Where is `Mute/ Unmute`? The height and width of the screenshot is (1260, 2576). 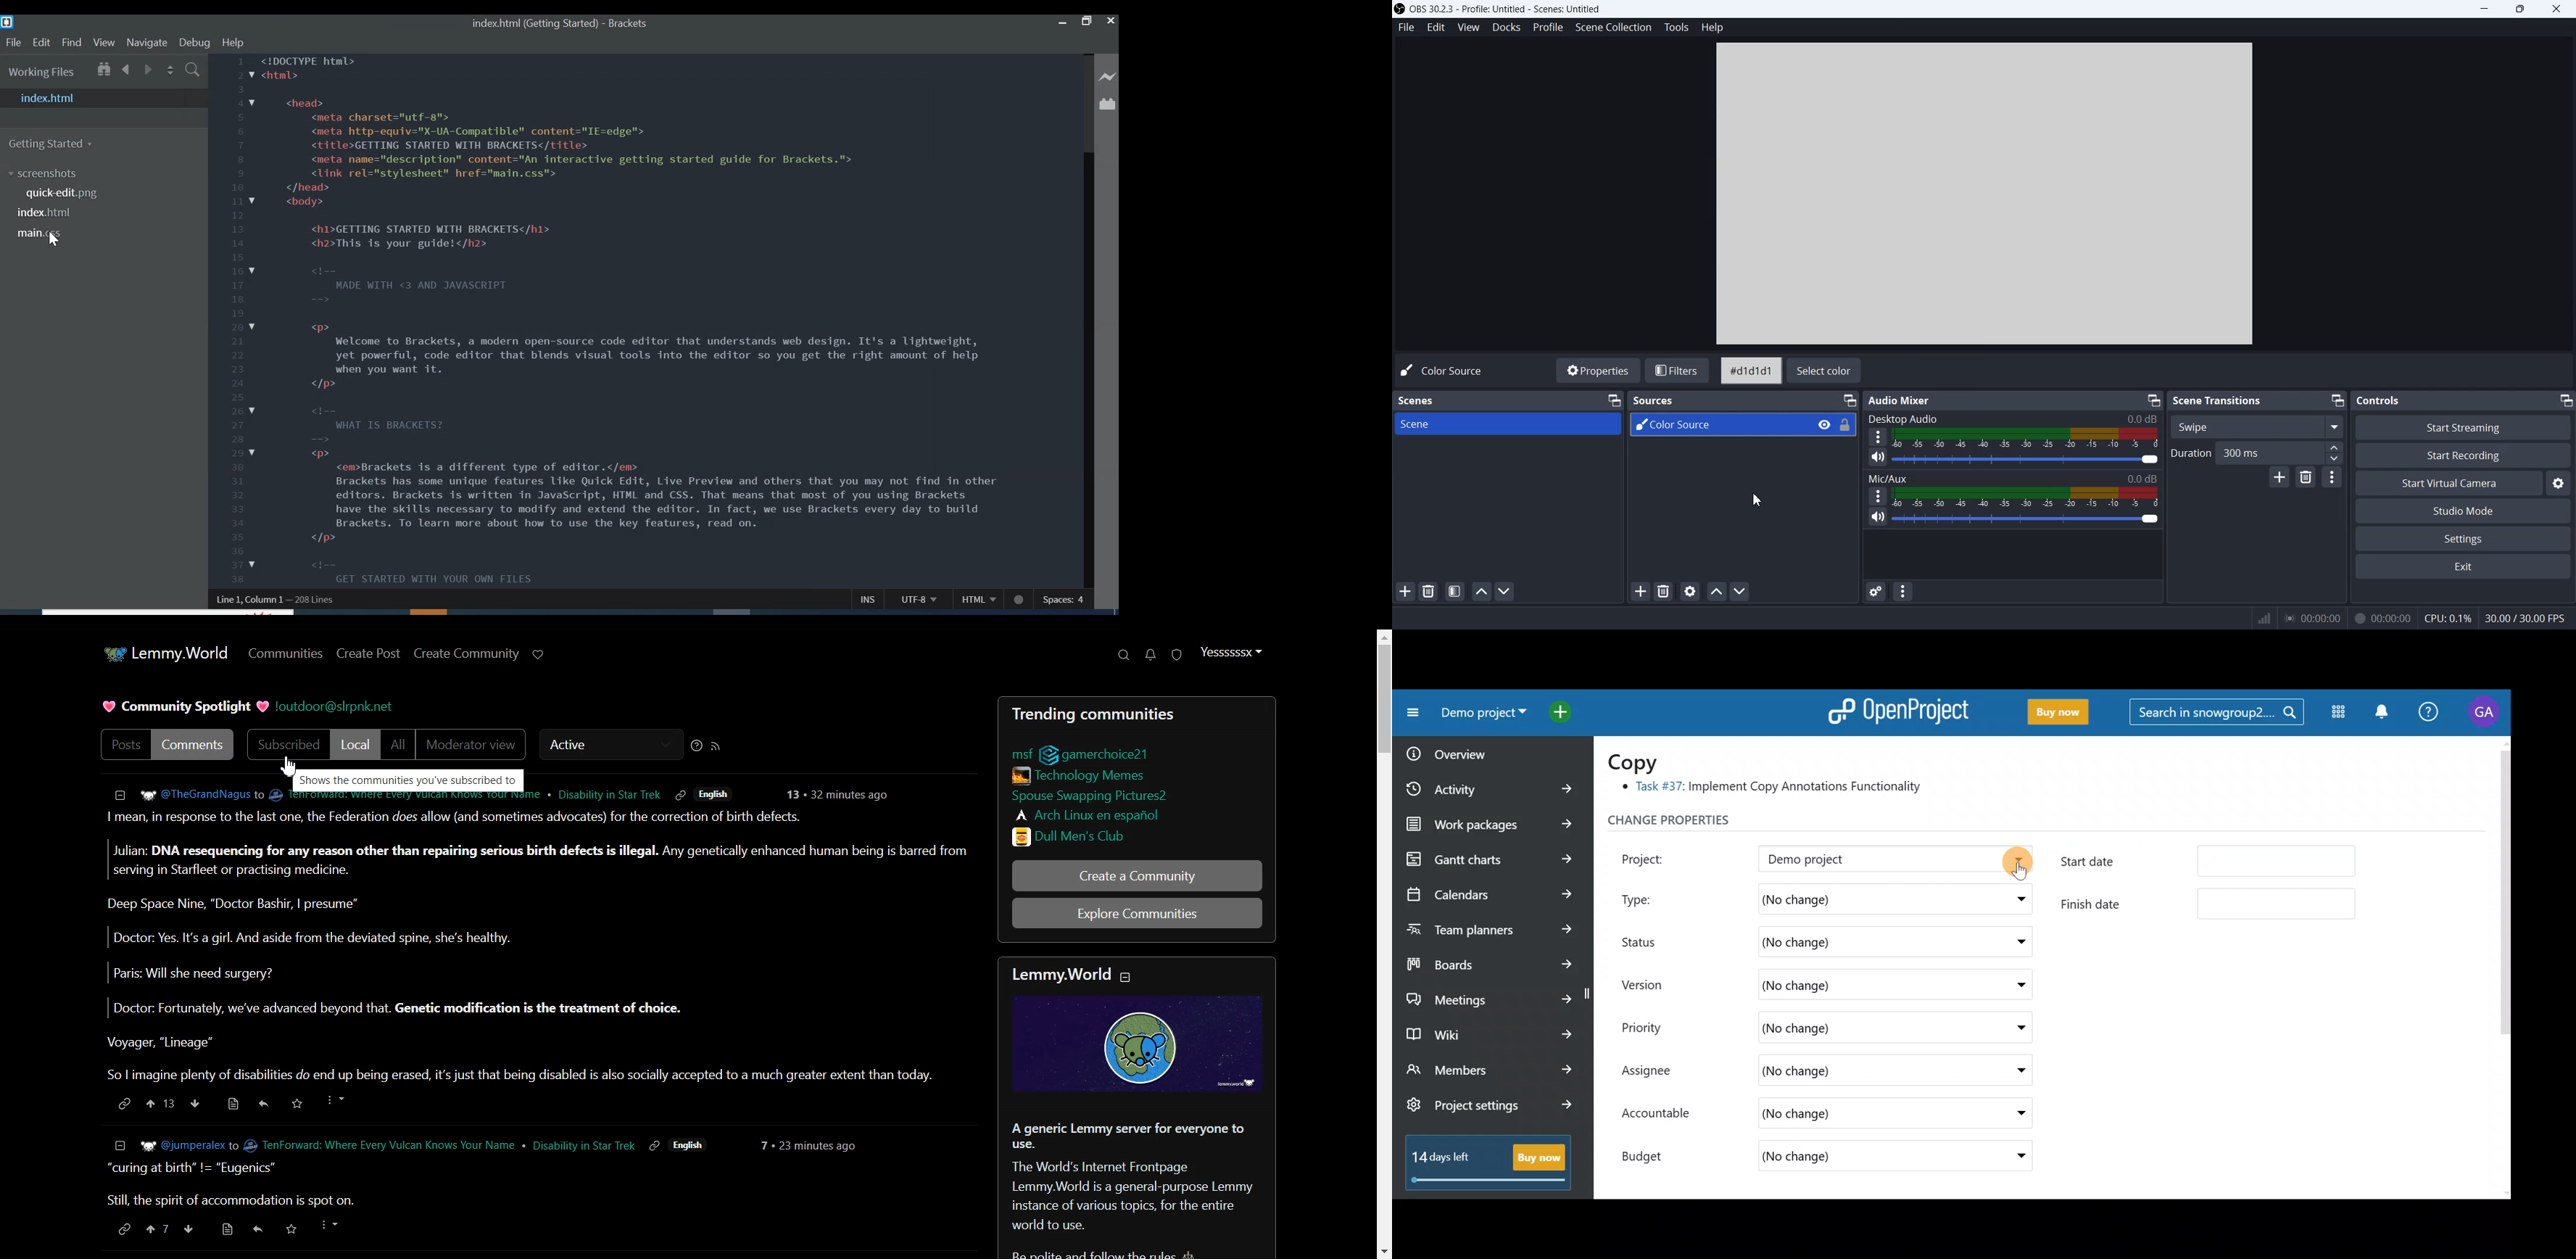
Mute/ Unmute is located at coordinates (1878, 458).